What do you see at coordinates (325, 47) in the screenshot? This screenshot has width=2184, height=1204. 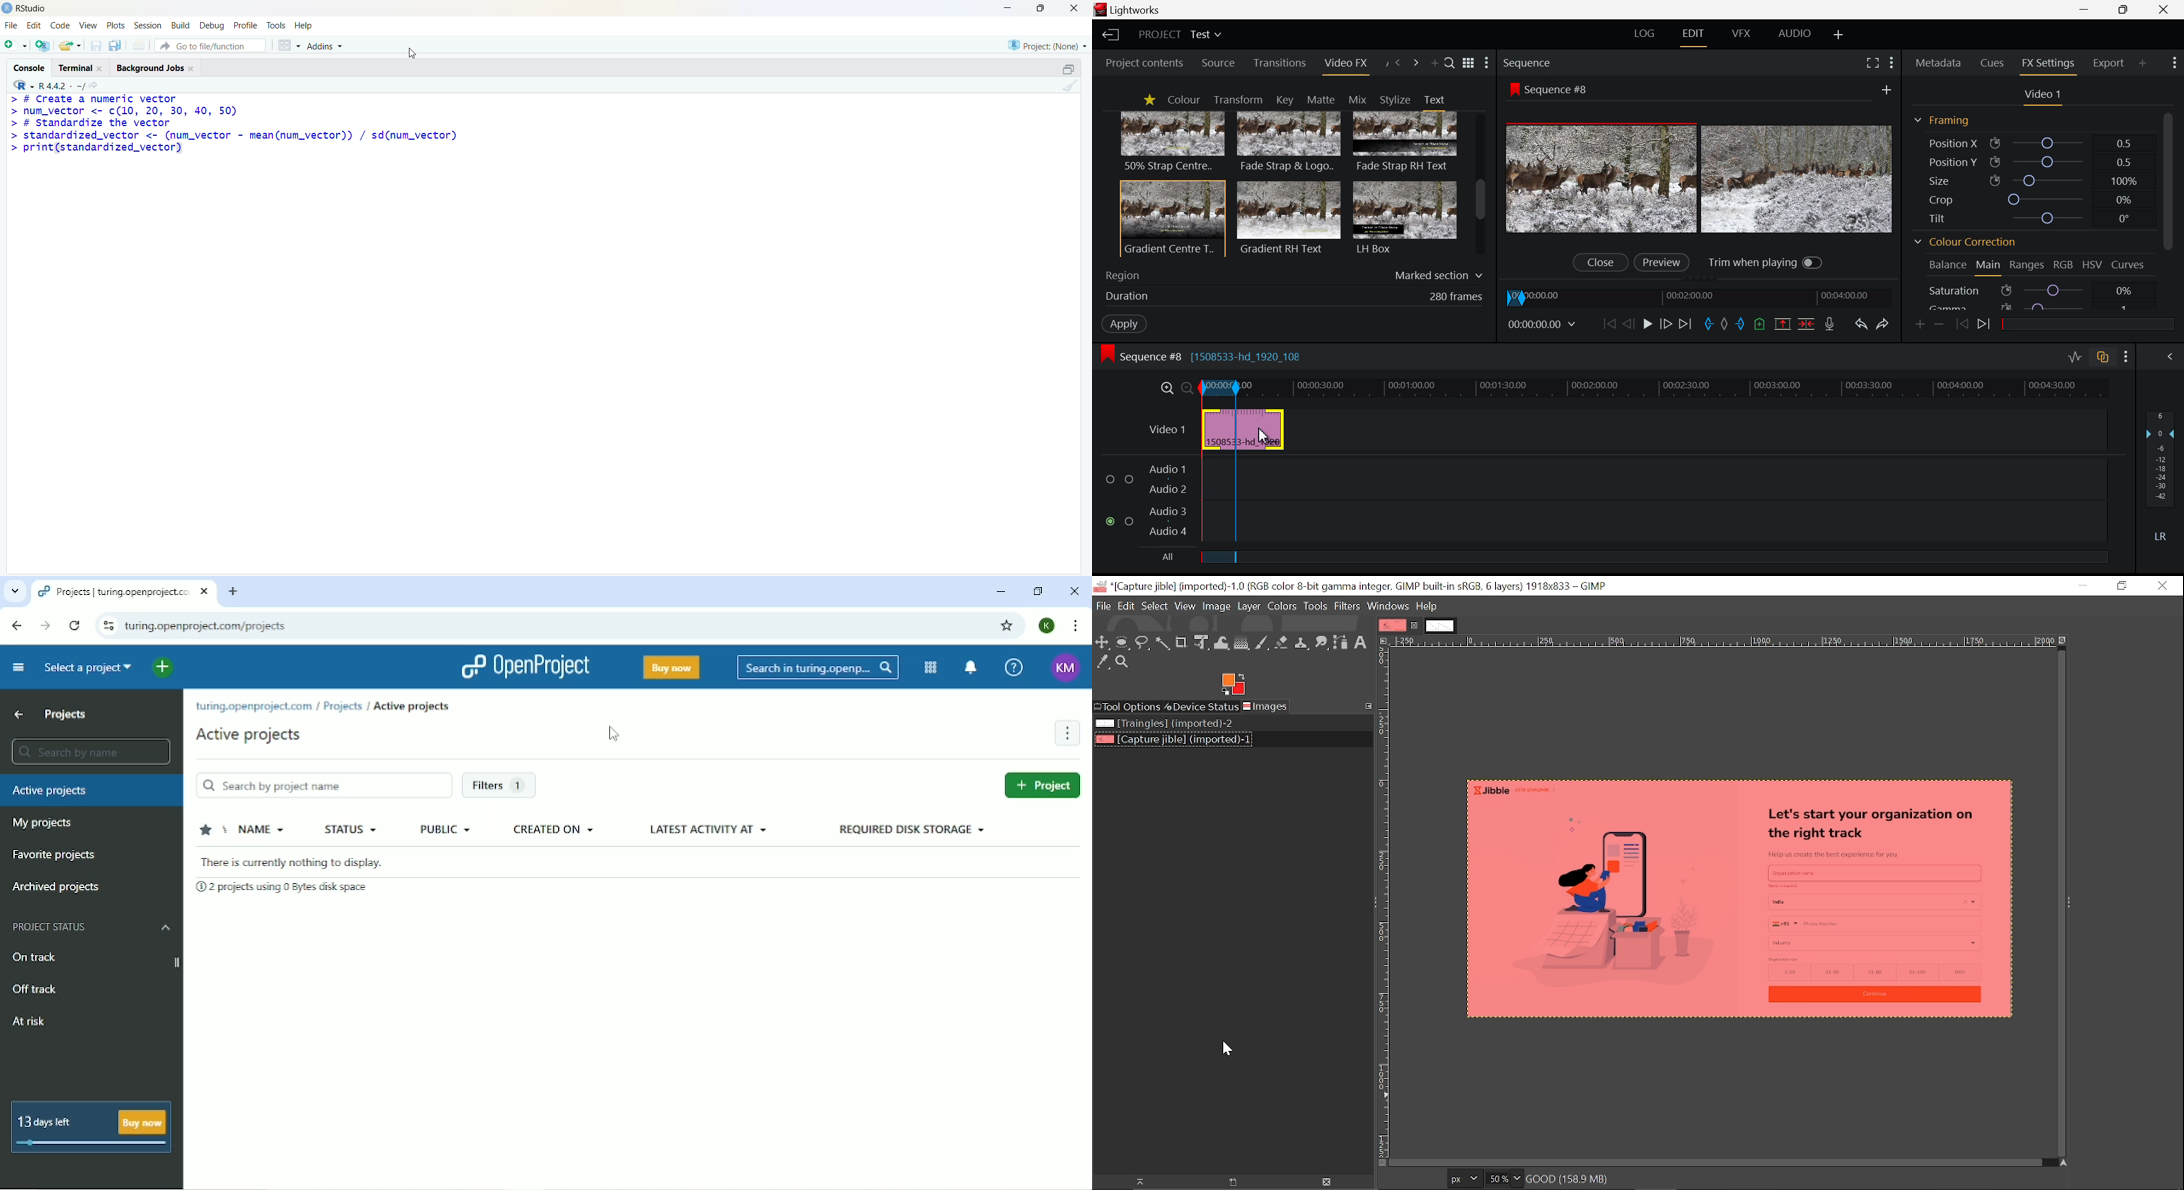 I see `addins` at bounding box center [325, 47].